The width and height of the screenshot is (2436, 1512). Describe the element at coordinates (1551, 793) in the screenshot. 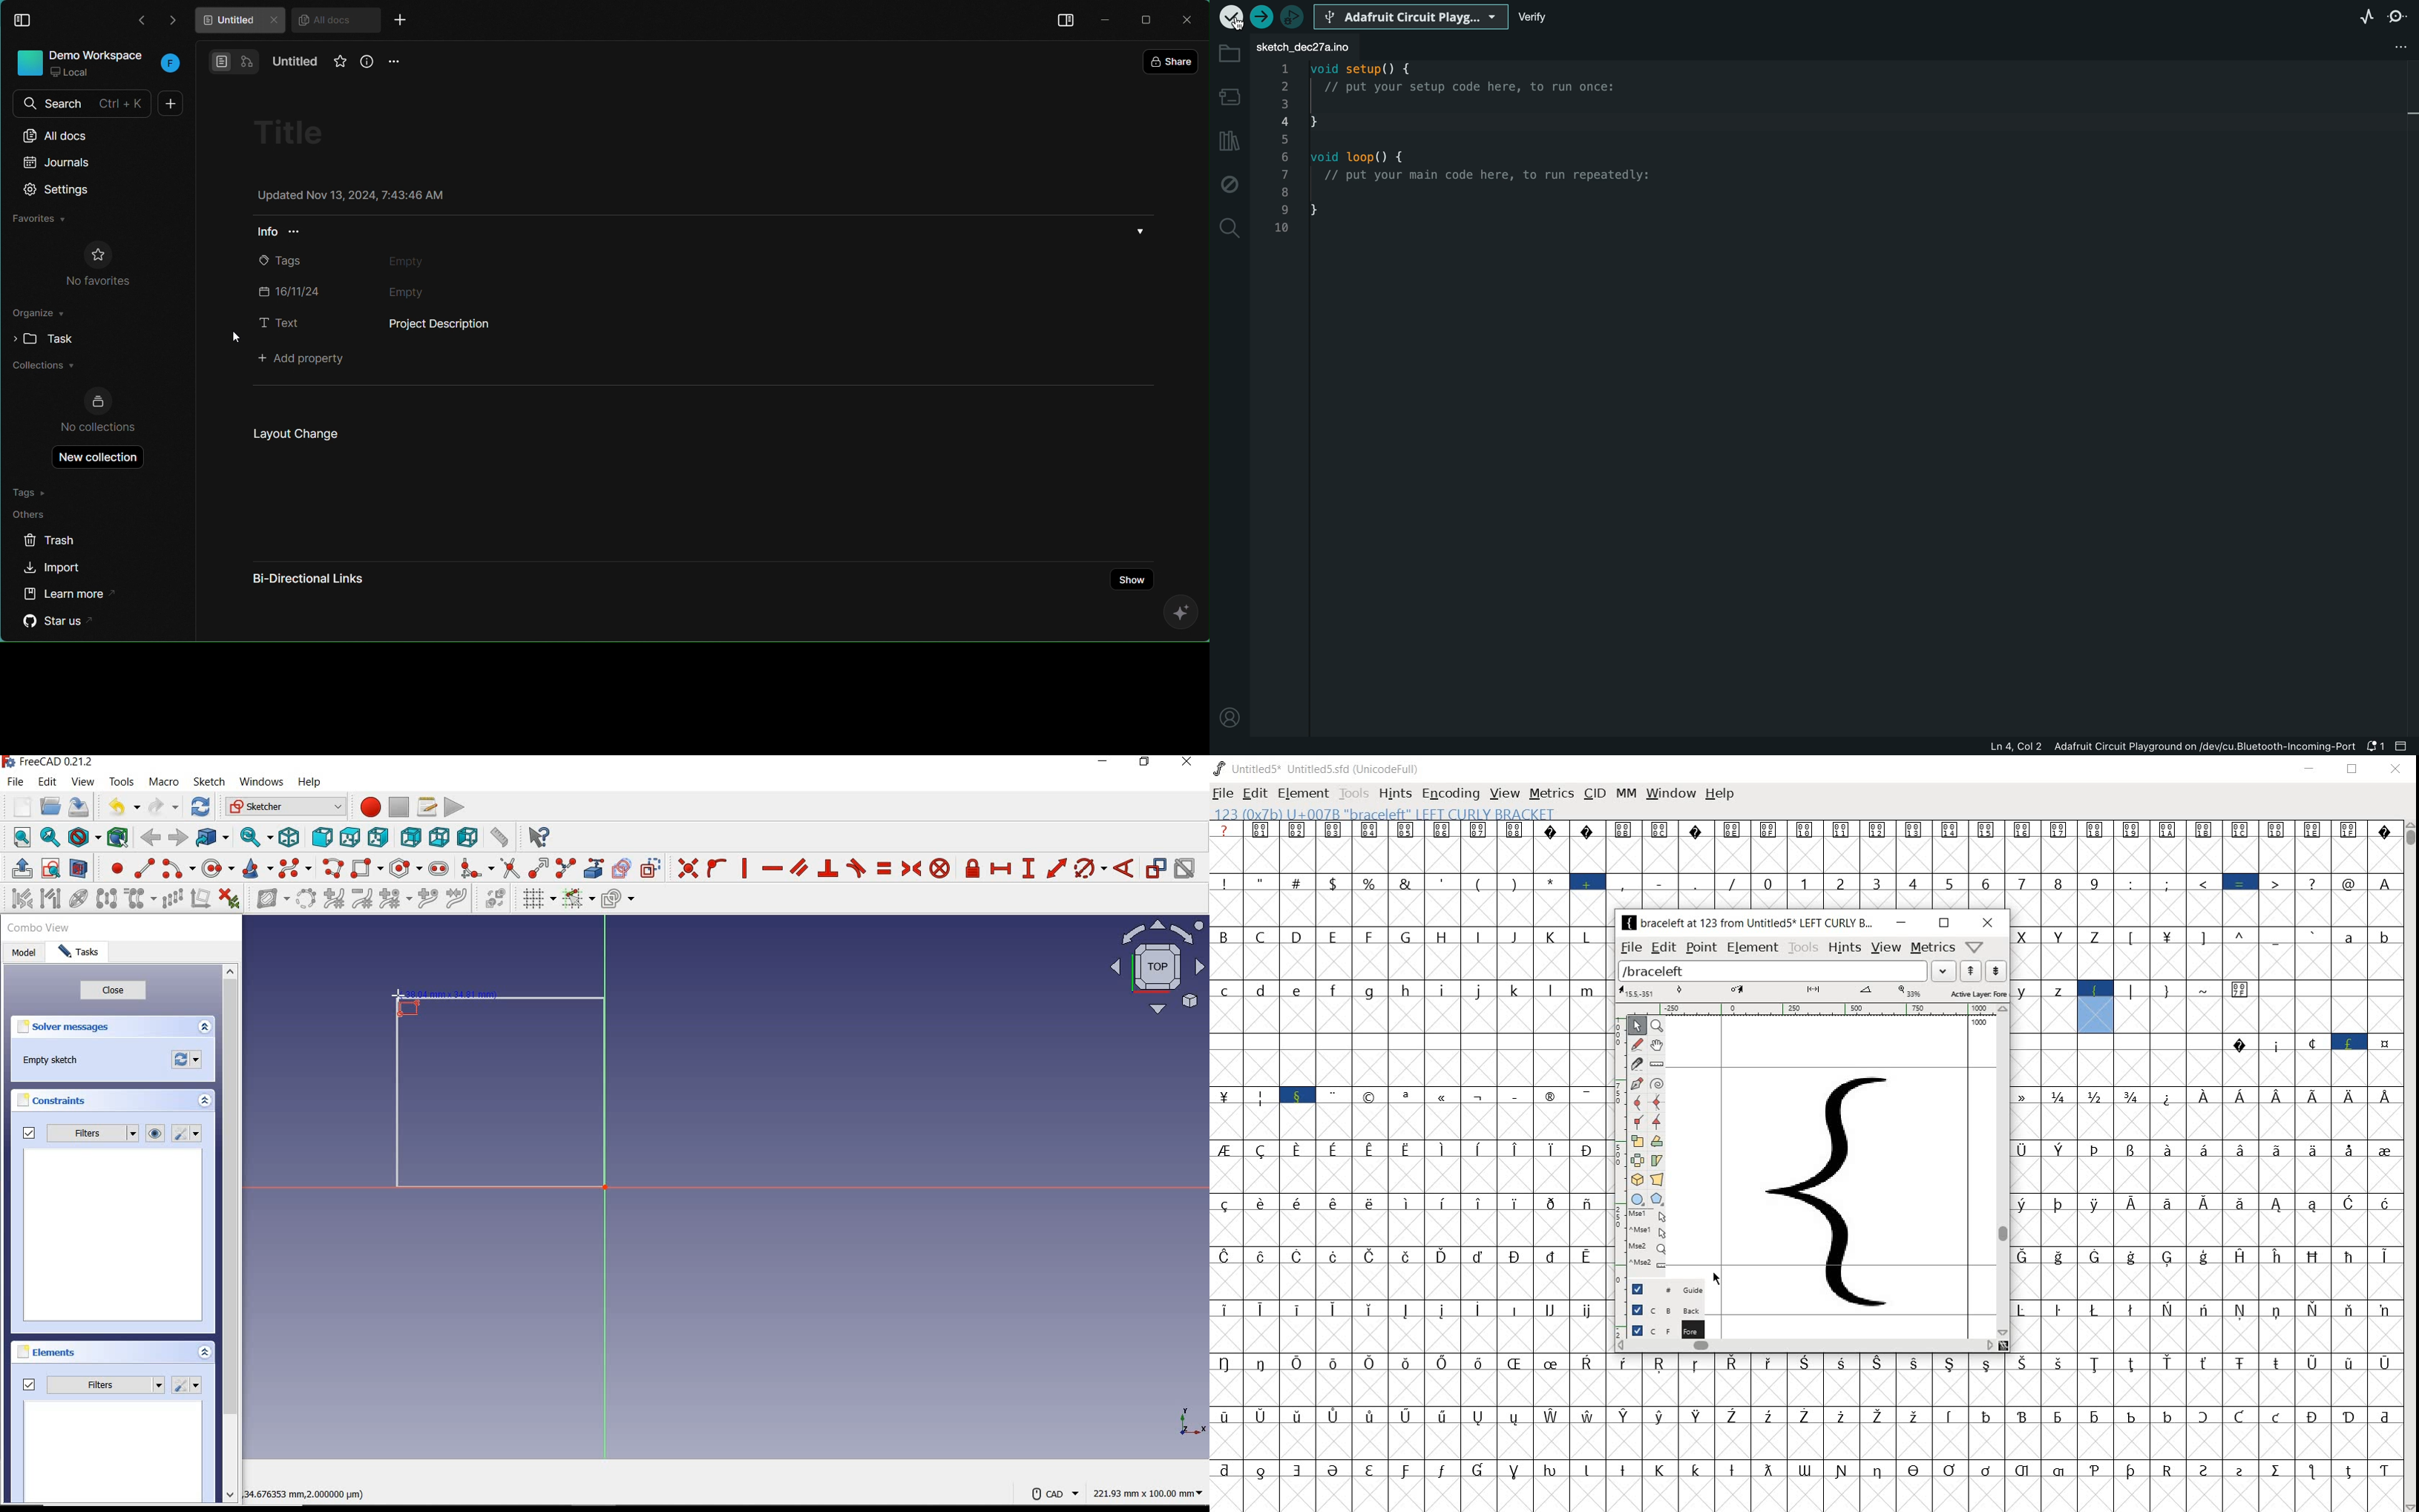

I see `metrics` at that location.